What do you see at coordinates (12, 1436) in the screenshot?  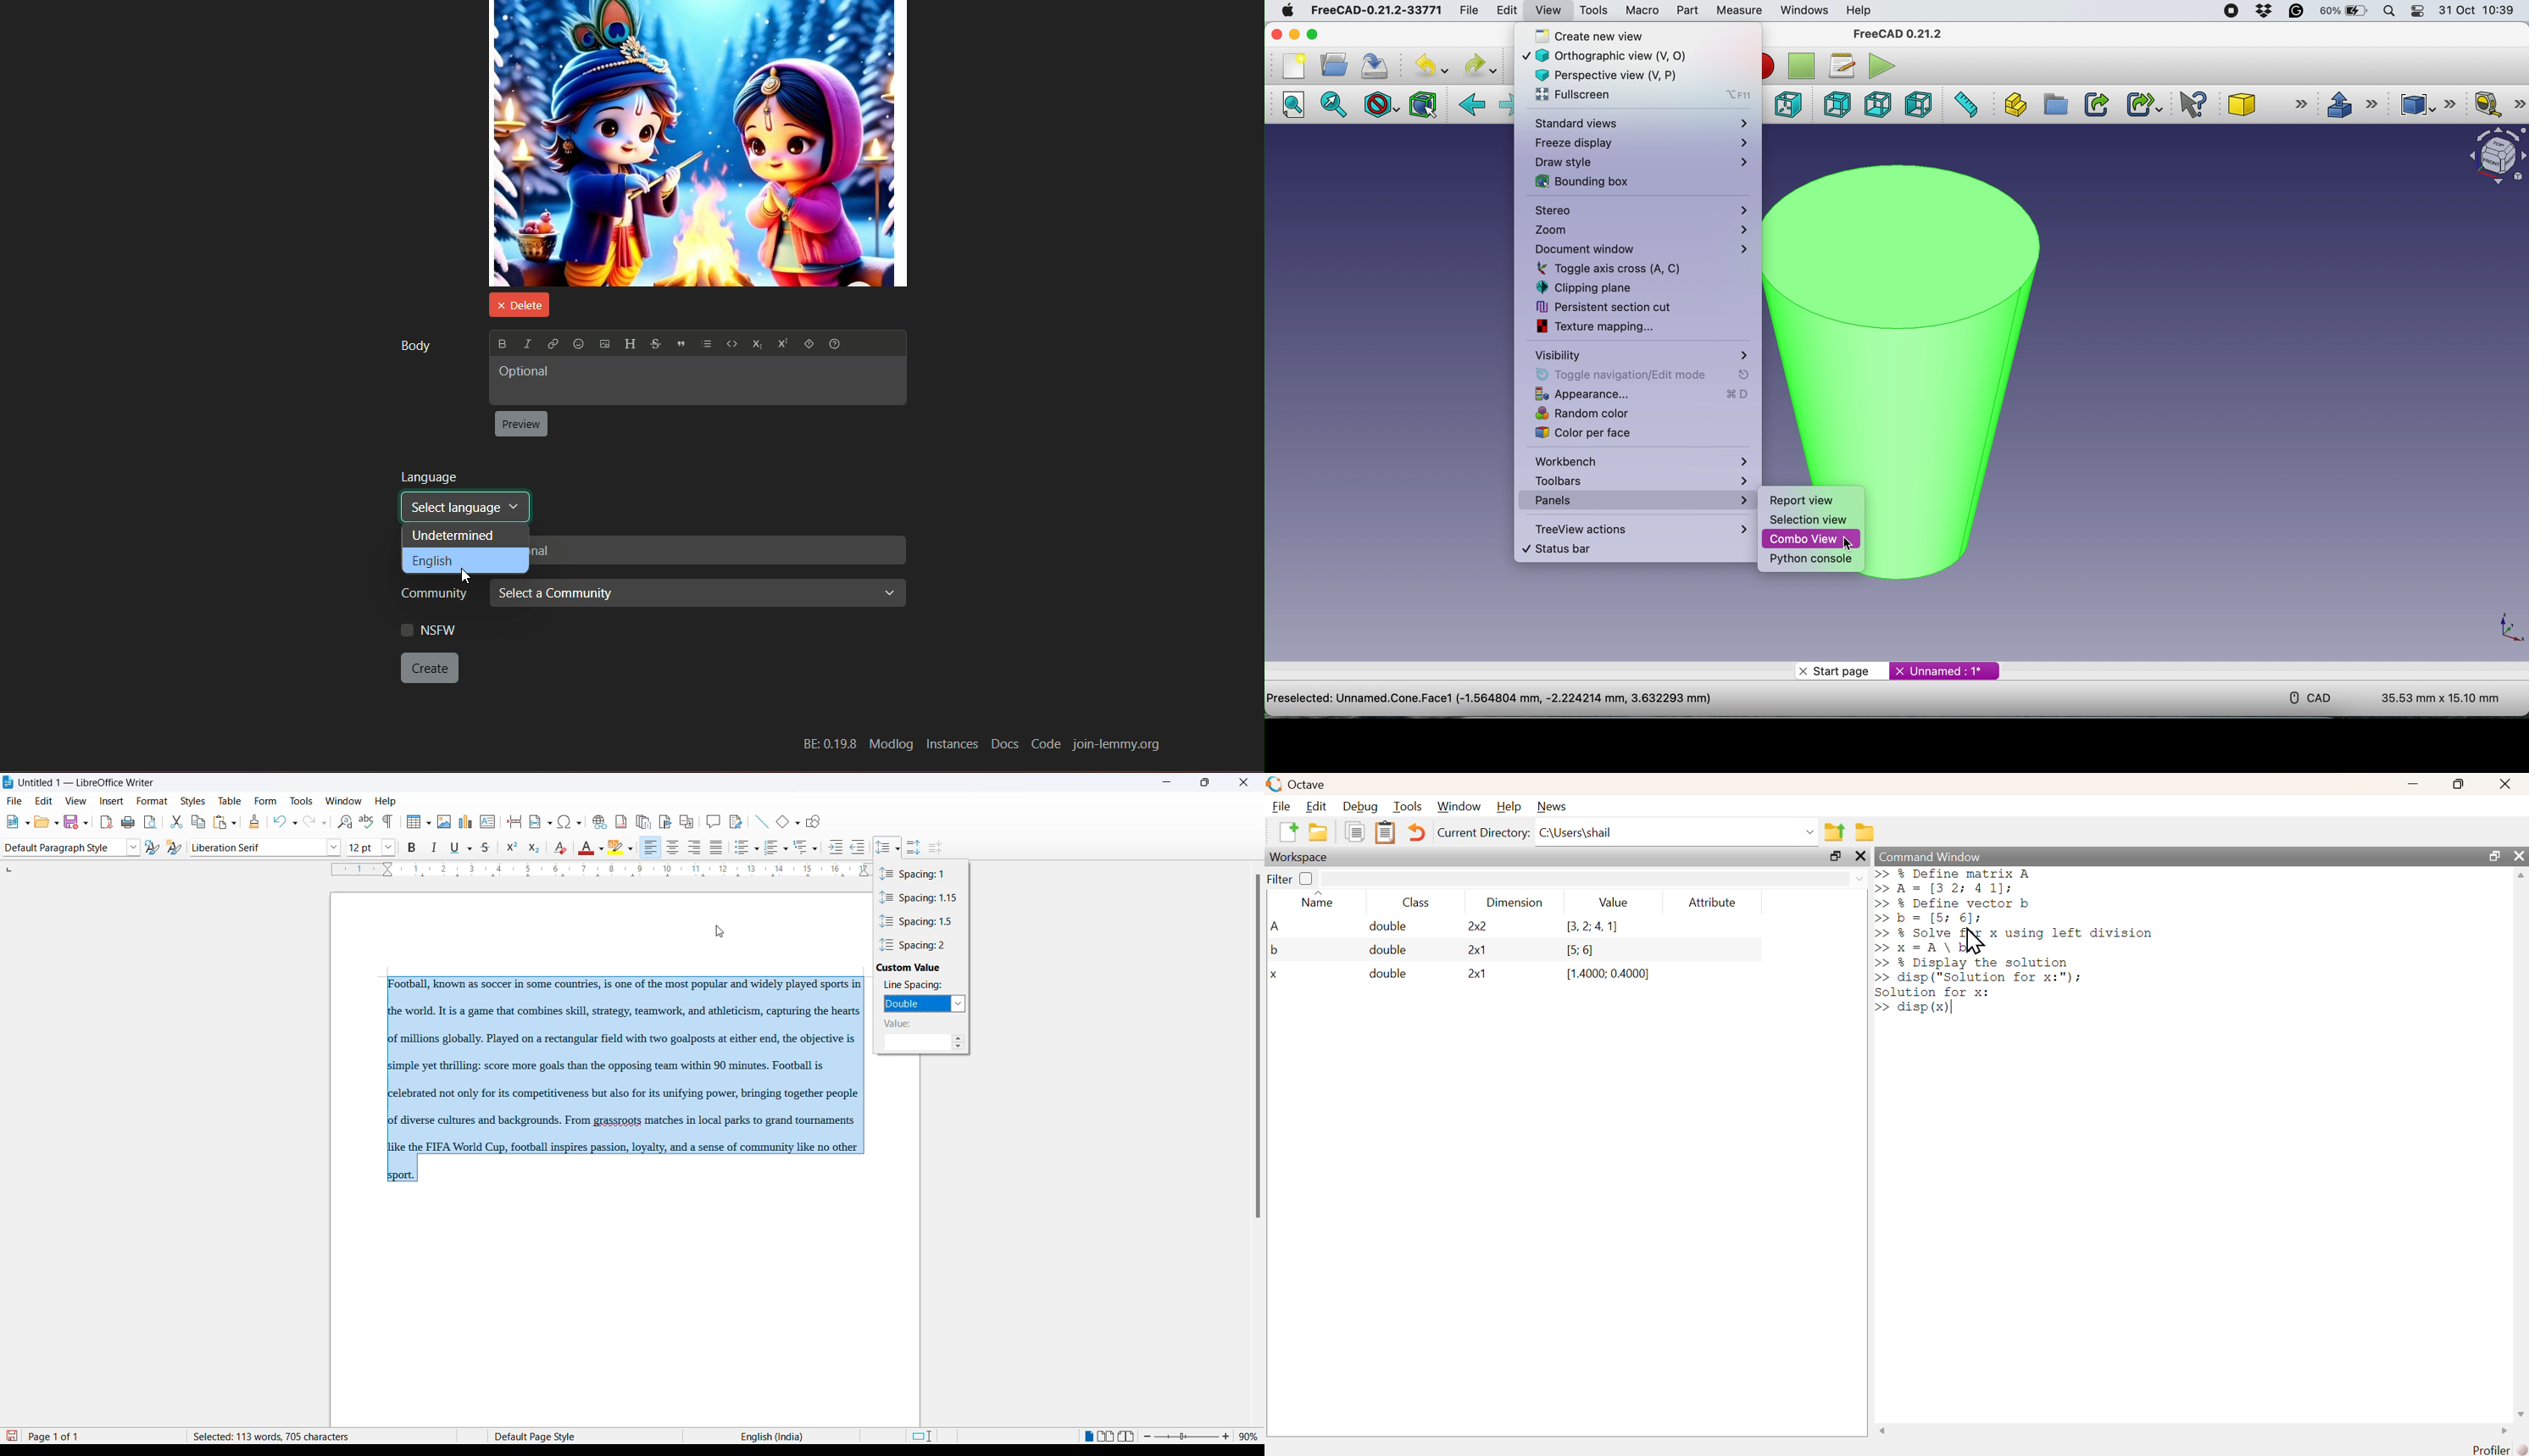 I see `save` at bounding box center [12, 1436].